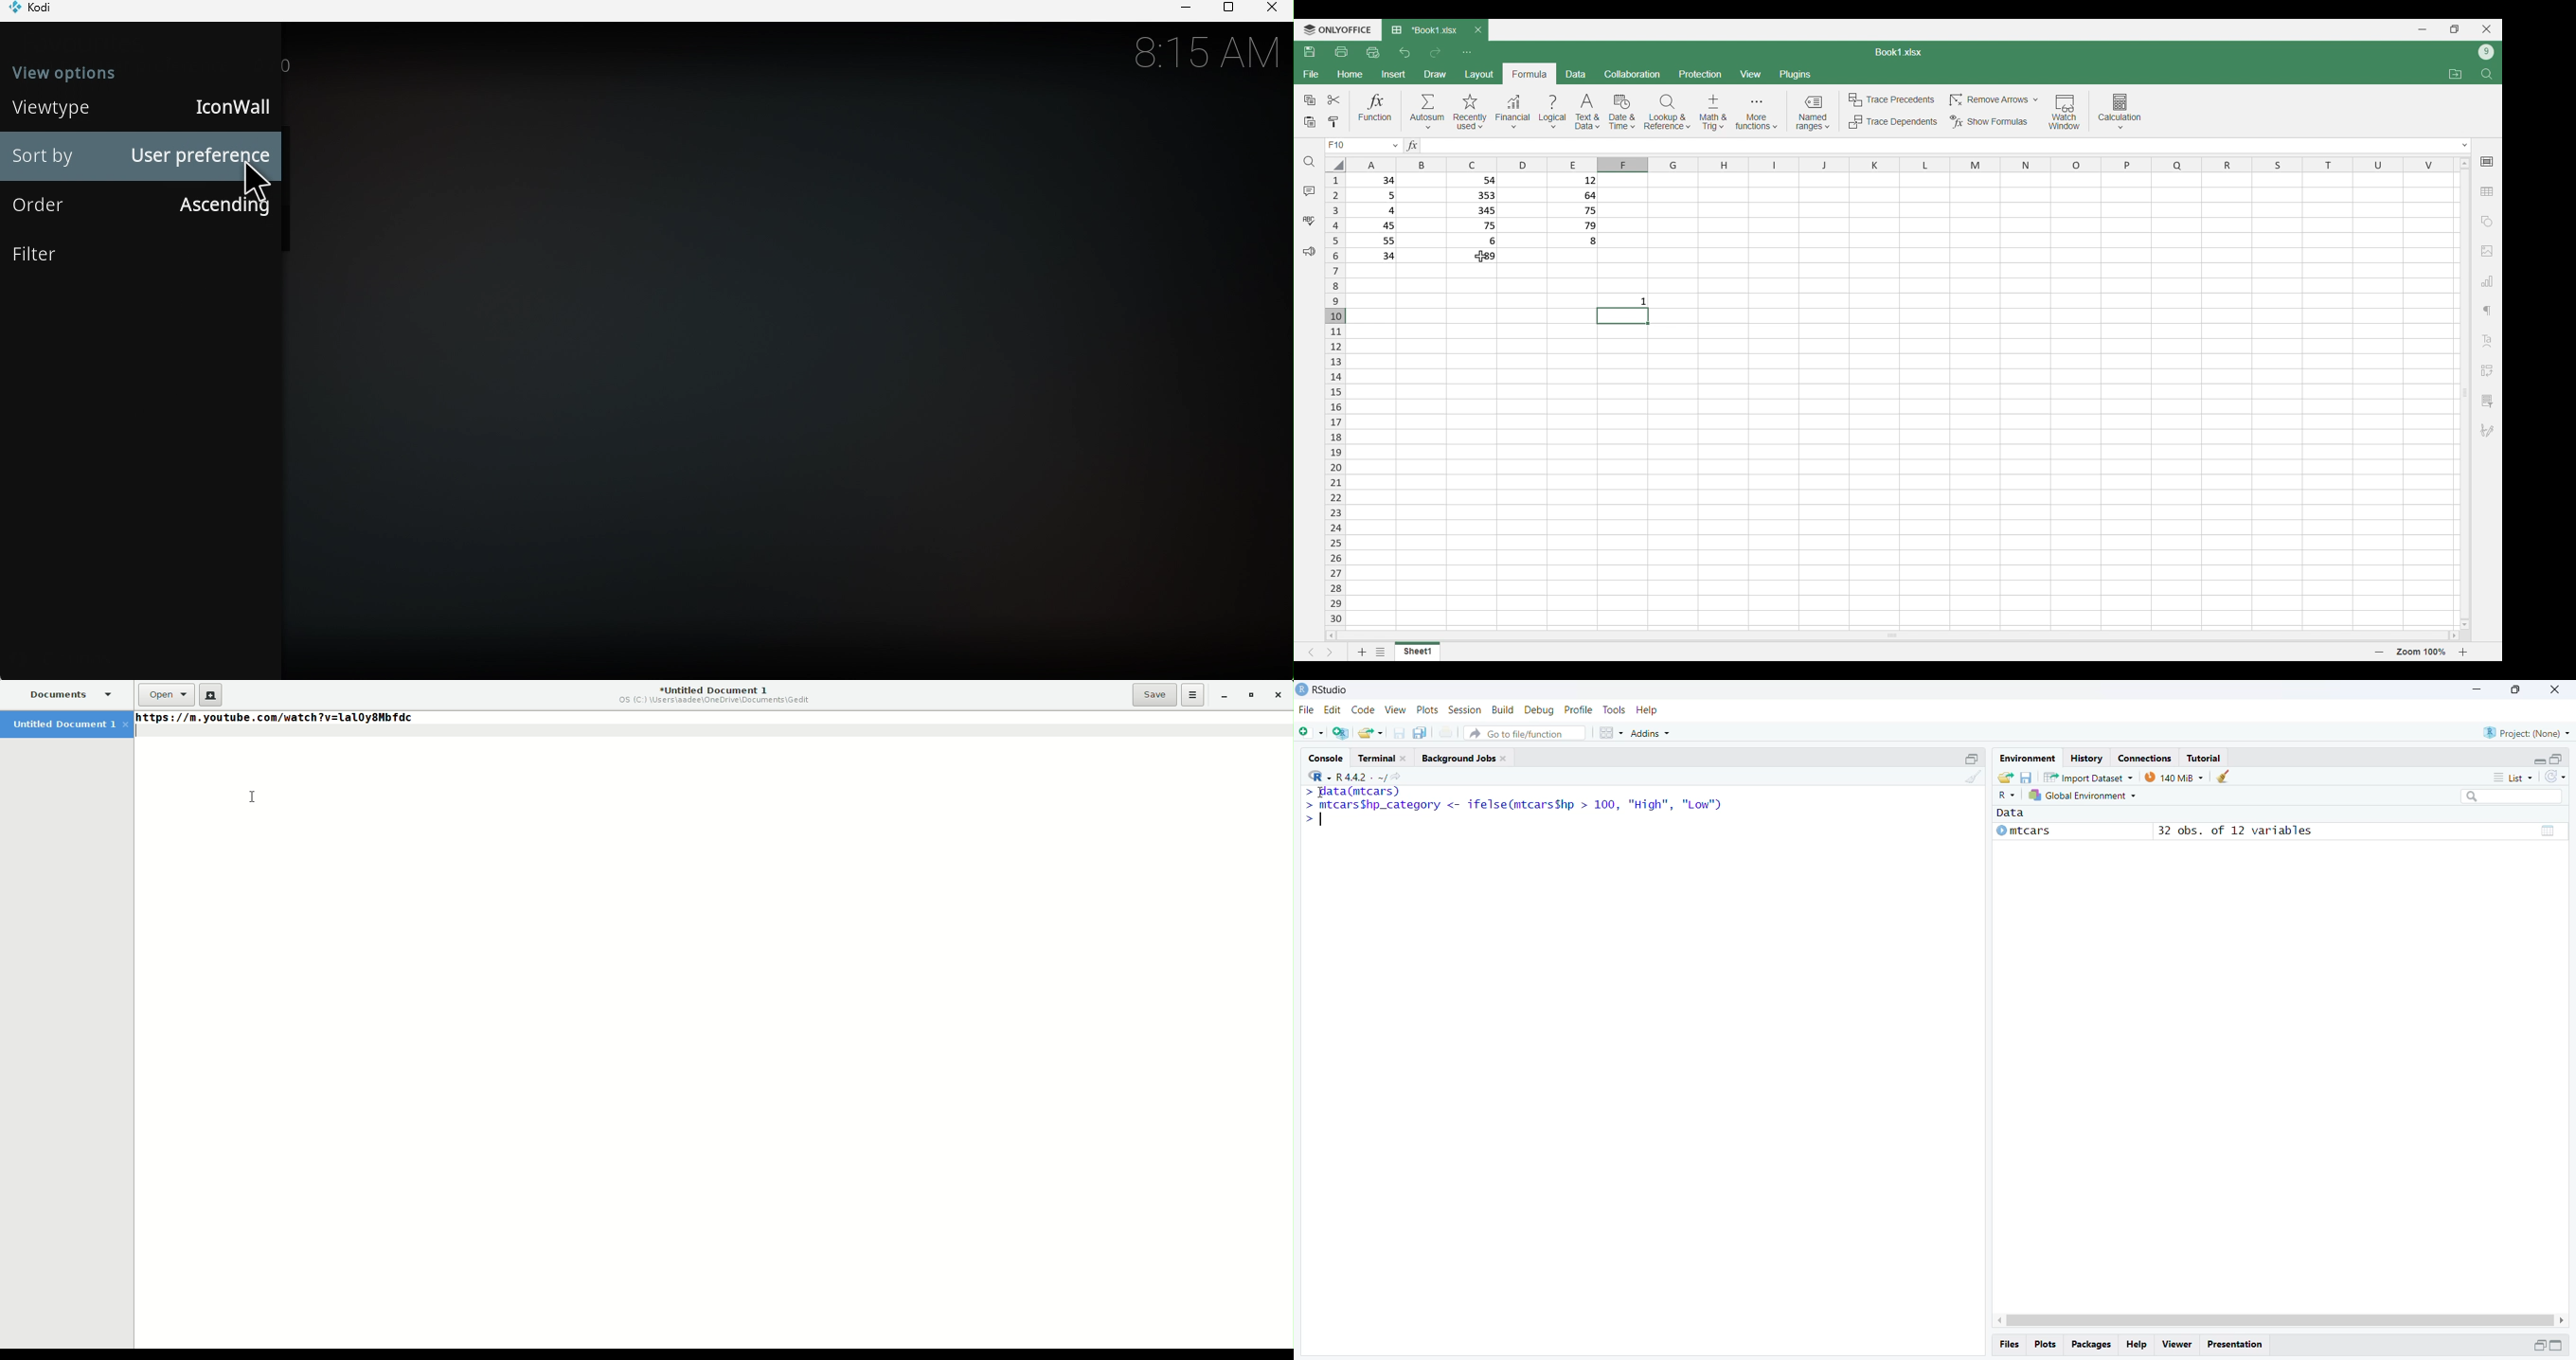  Describe the element at coordinates (2092, 1345) in the screenshot. I see `Packages` at that location.